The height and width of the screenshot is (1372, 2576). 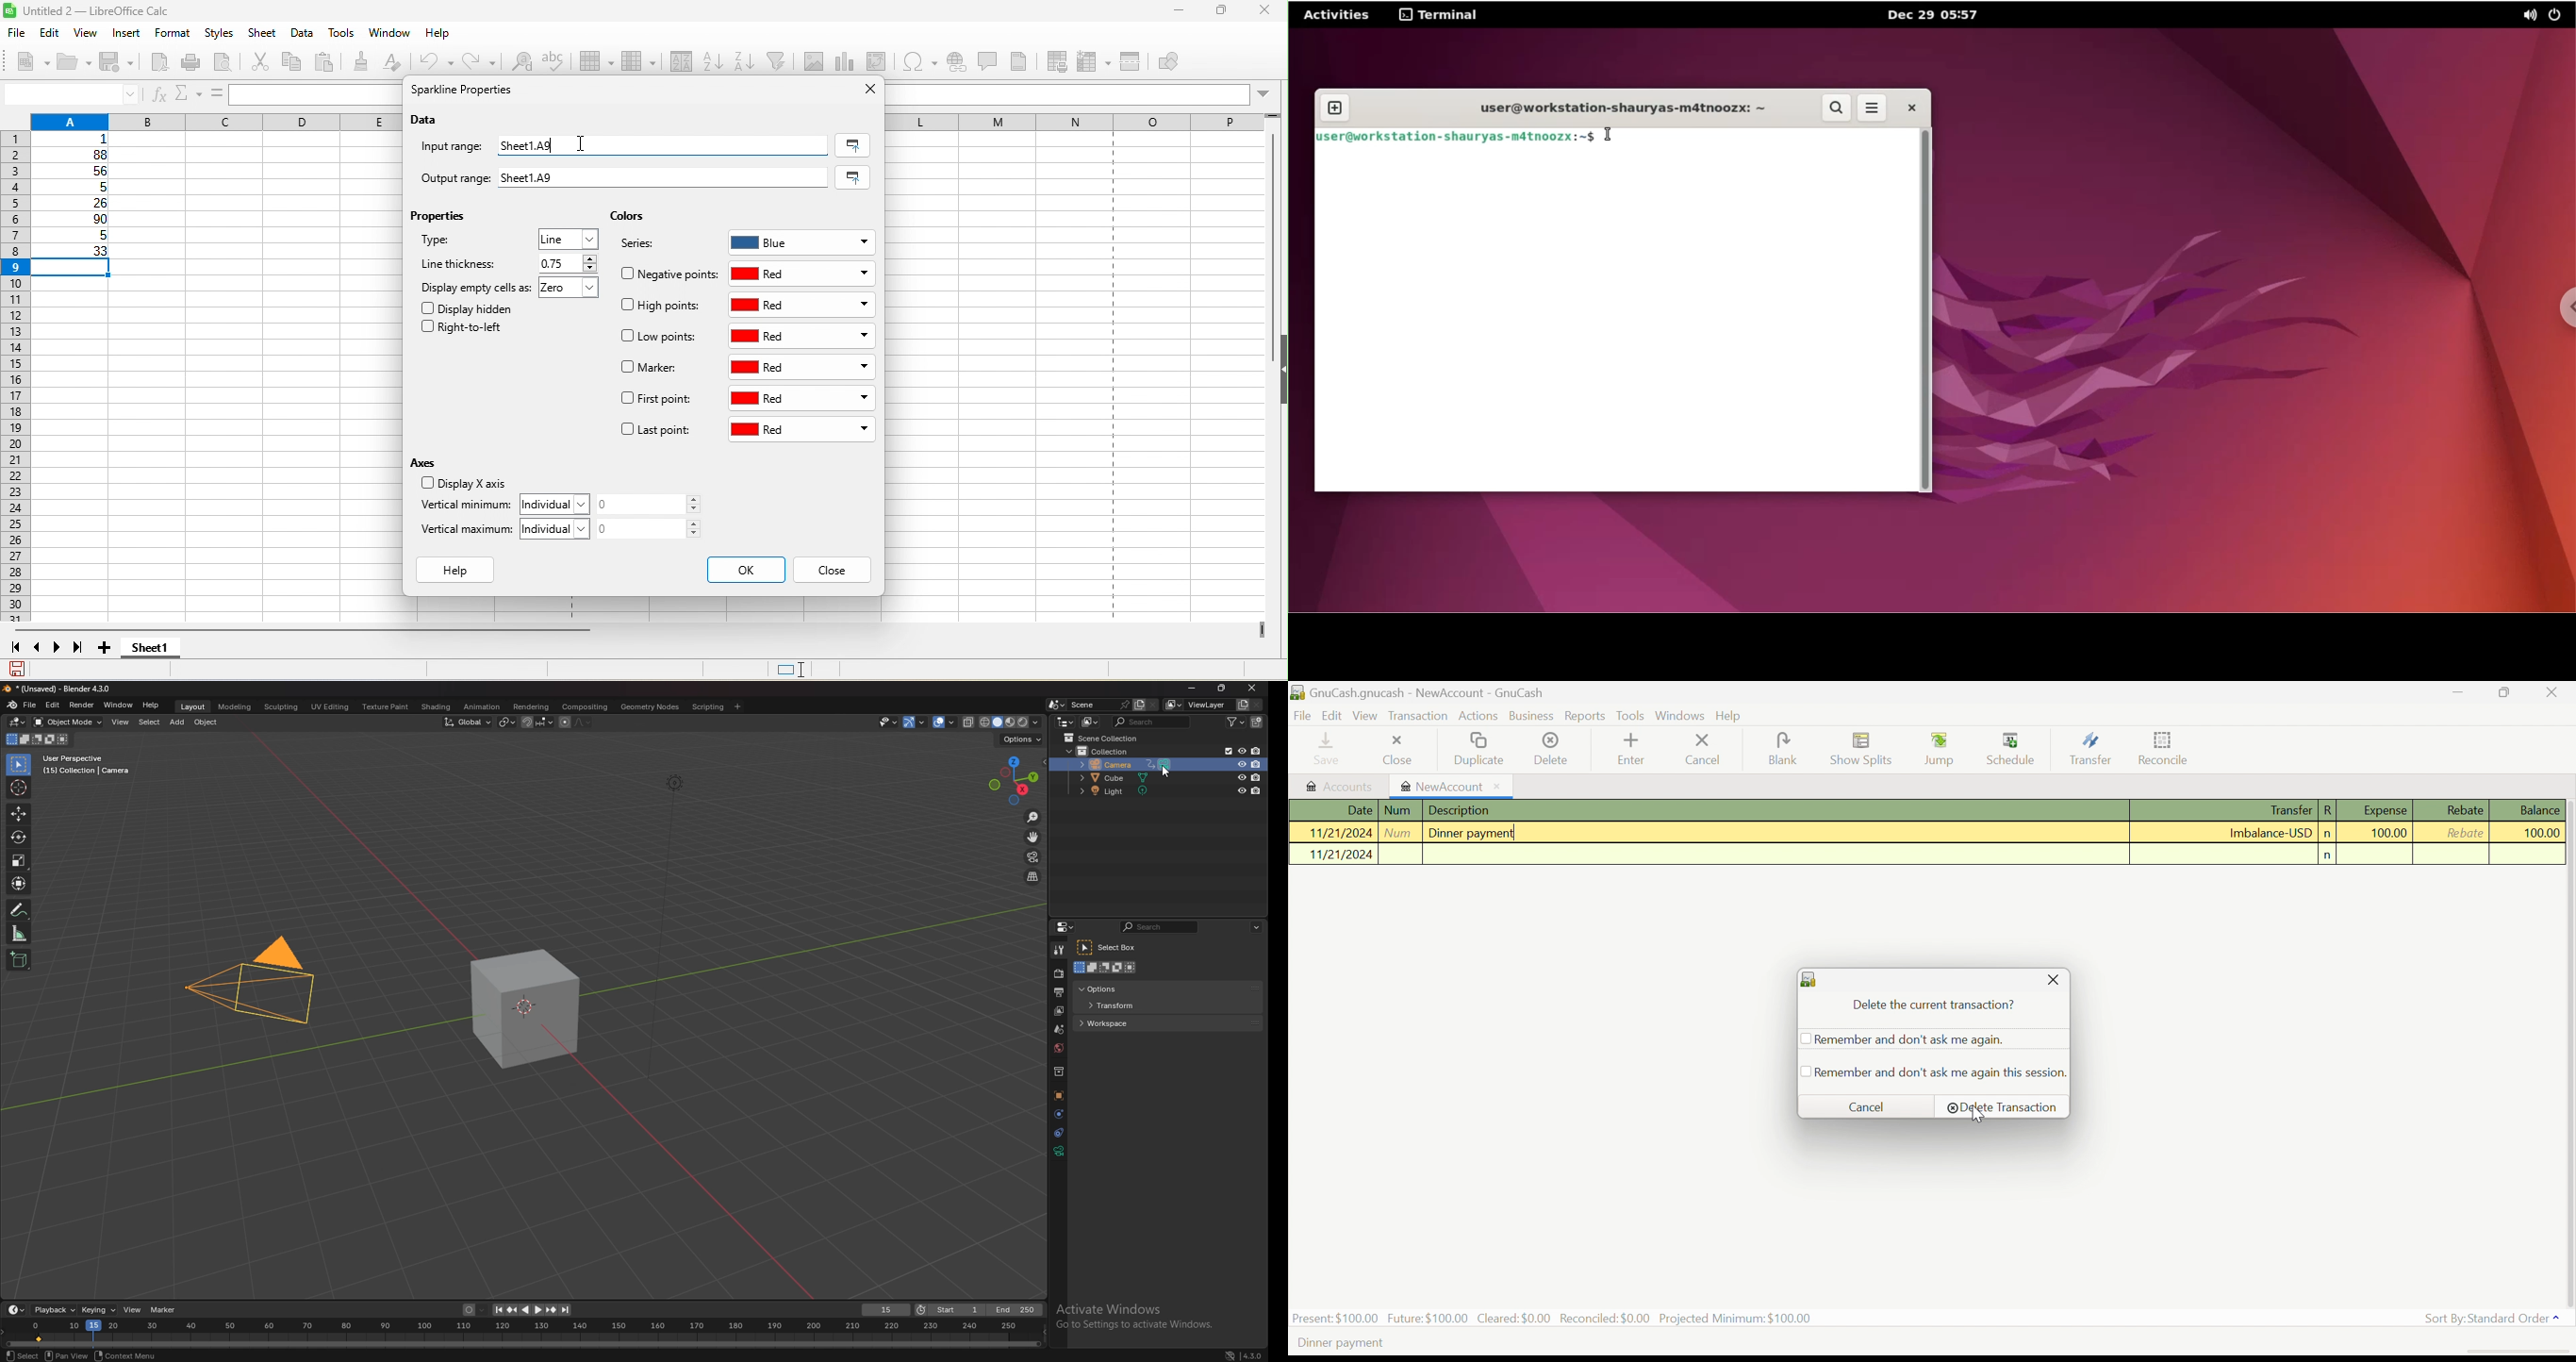 What do you see at coordinates (1224, 750) in the screenshot?
I see `exclude from viewlayer` at bounding box center [1224, 750].